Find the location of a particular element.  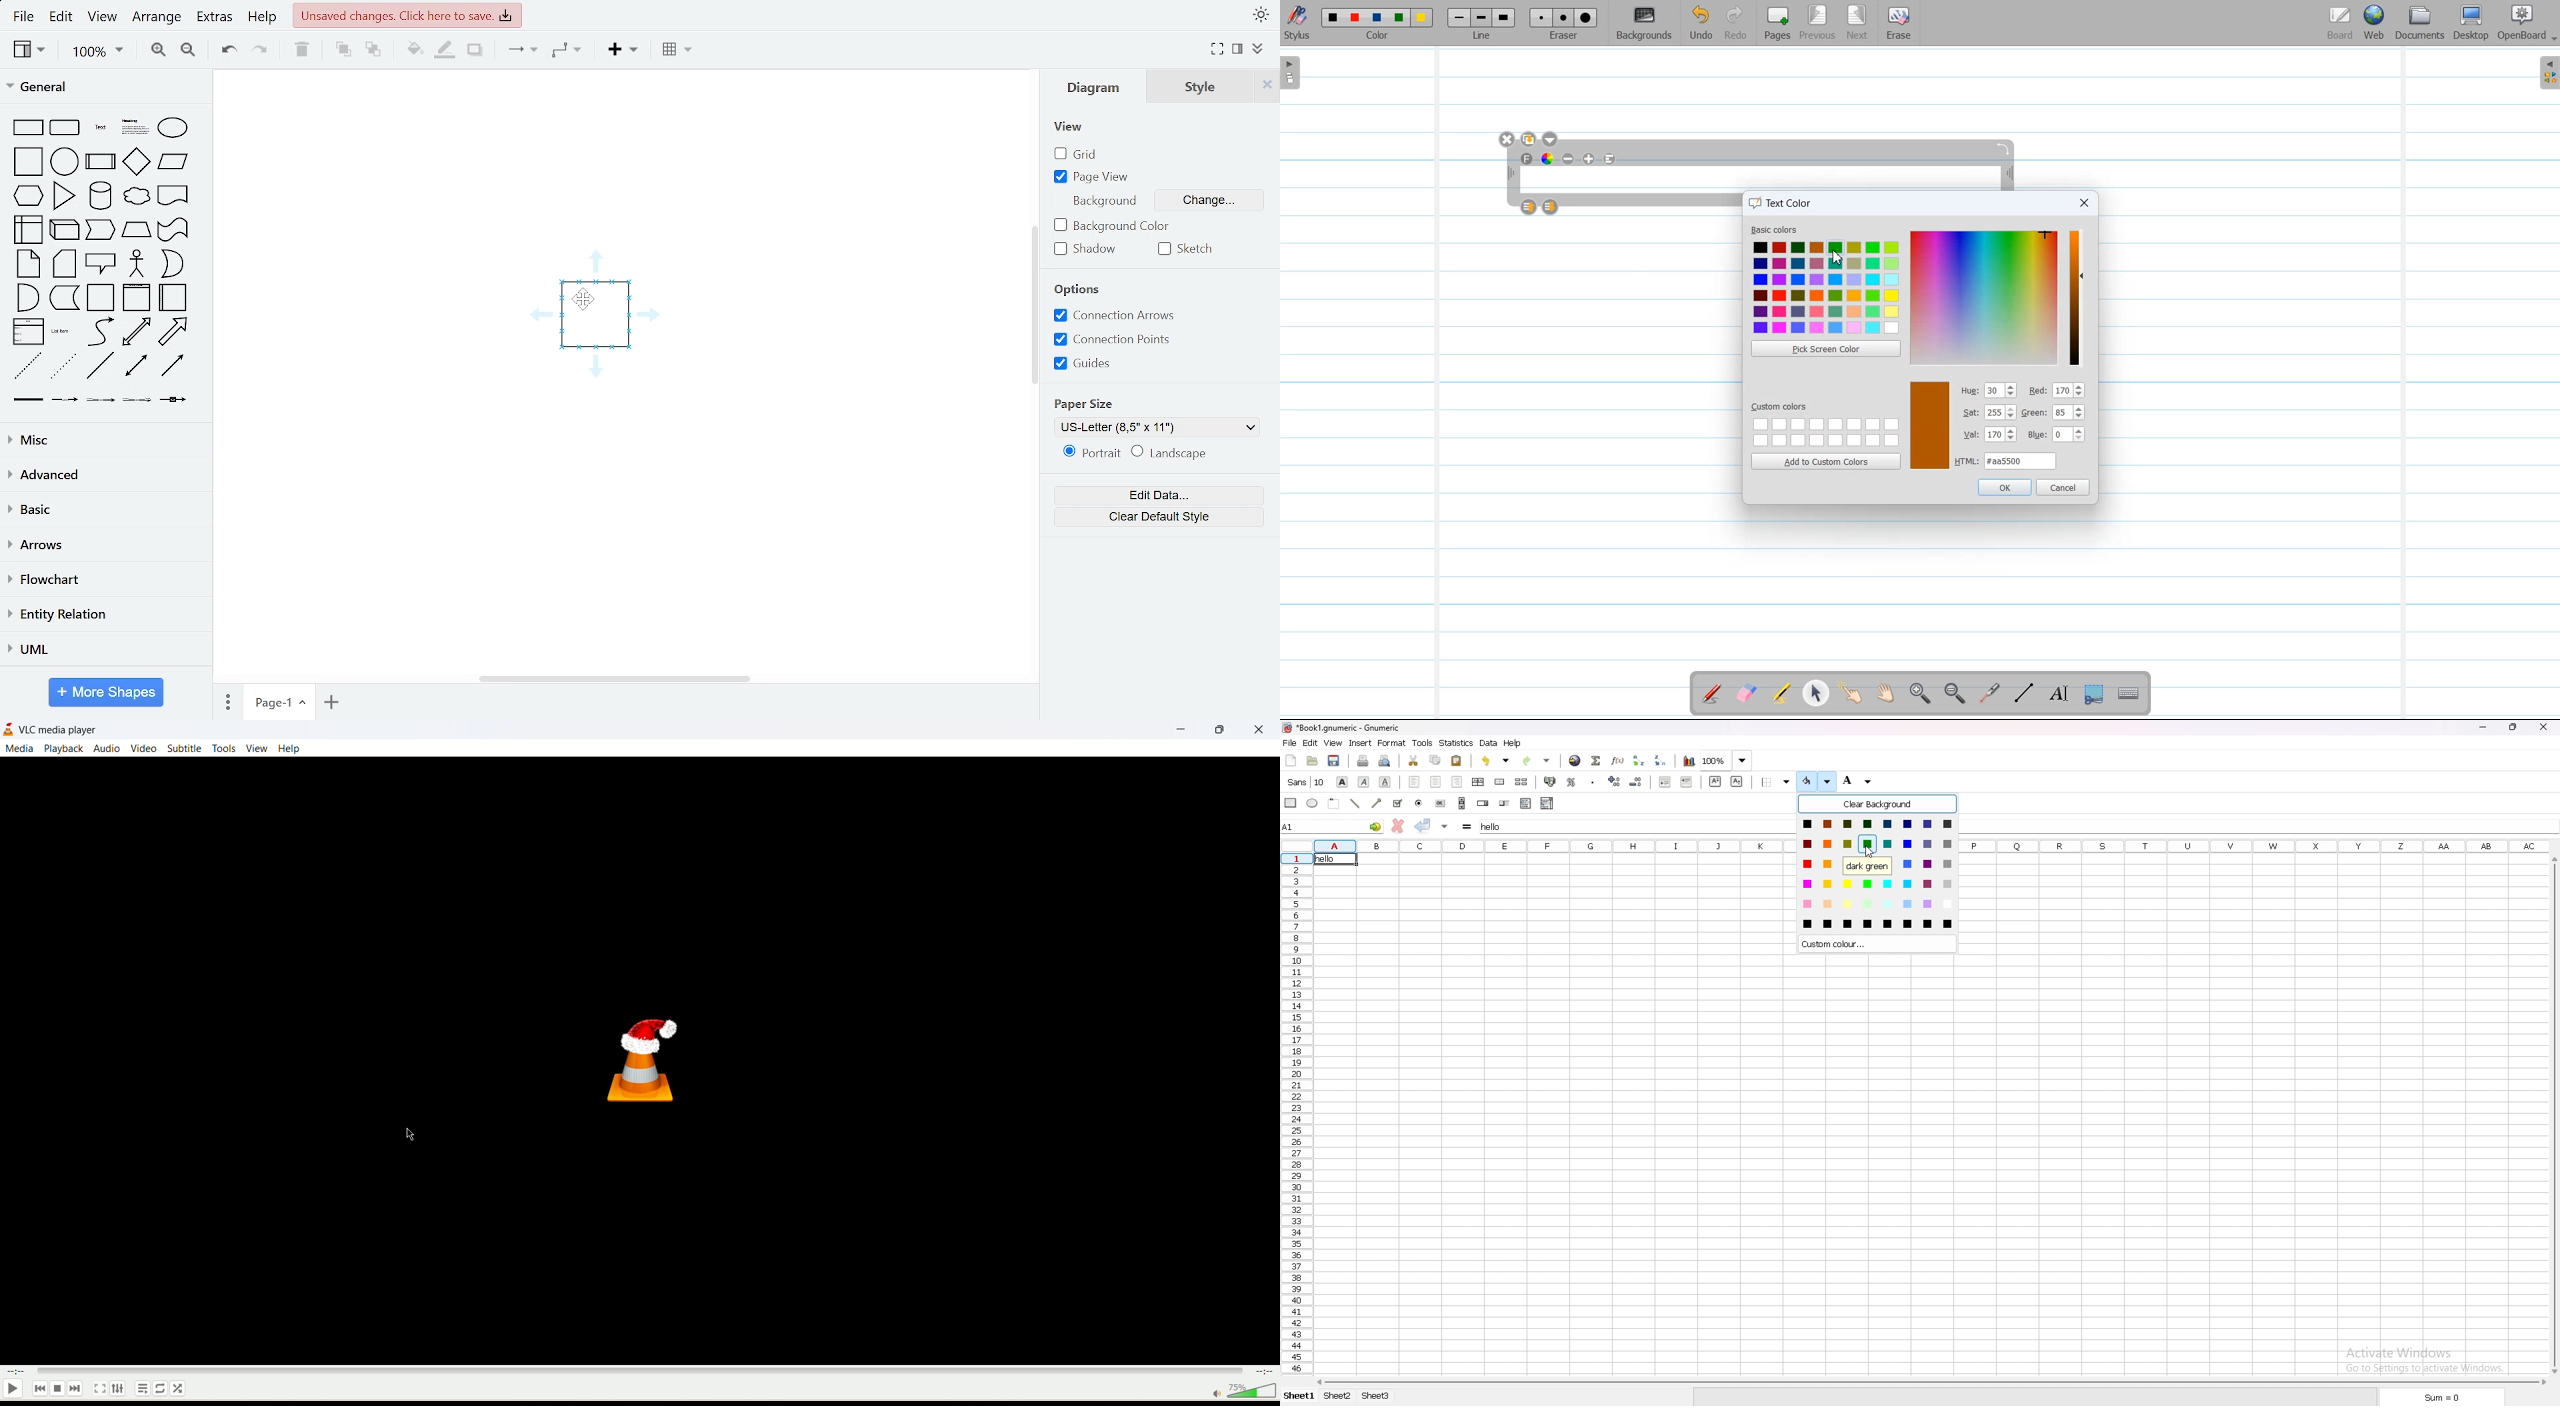

general shapes is located at coordinates (63, 263).